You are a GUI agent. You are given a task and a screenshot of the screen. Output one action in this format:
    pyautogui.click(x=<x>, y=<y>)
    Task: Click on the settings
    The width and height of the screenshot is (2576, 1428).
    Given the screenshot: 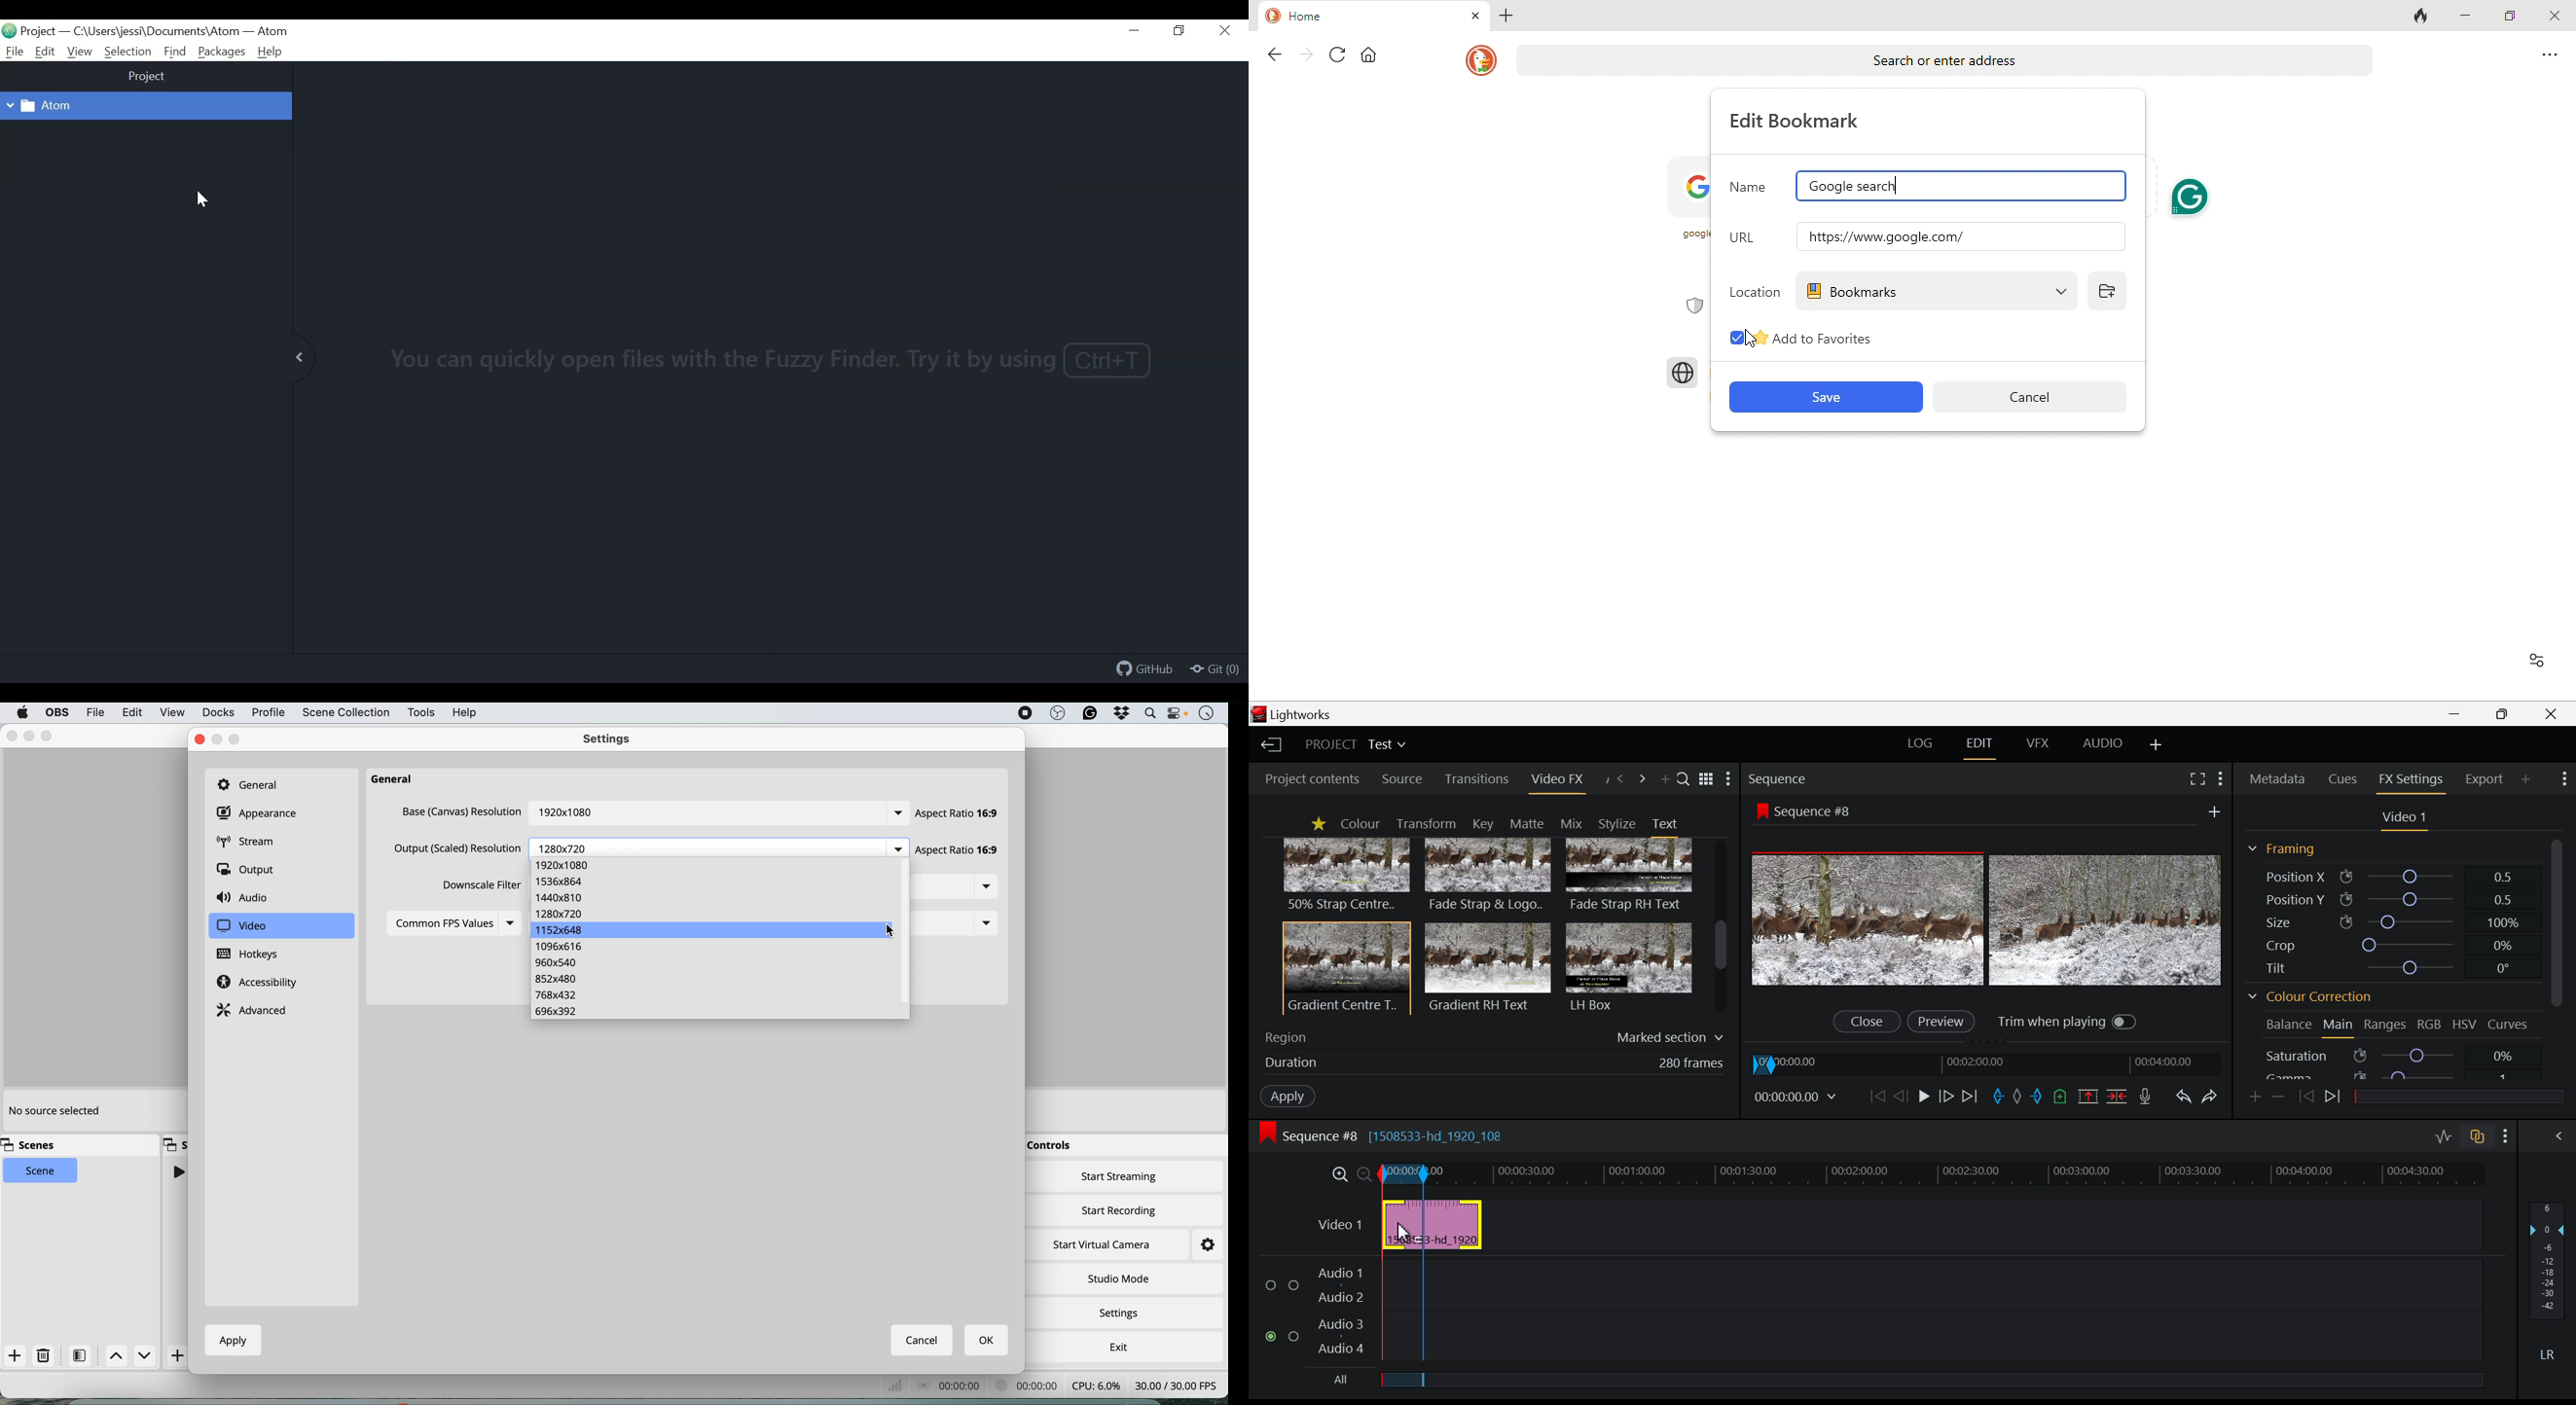 What is the action you would take?
    pyautogui.click(x=611, y=740)
    